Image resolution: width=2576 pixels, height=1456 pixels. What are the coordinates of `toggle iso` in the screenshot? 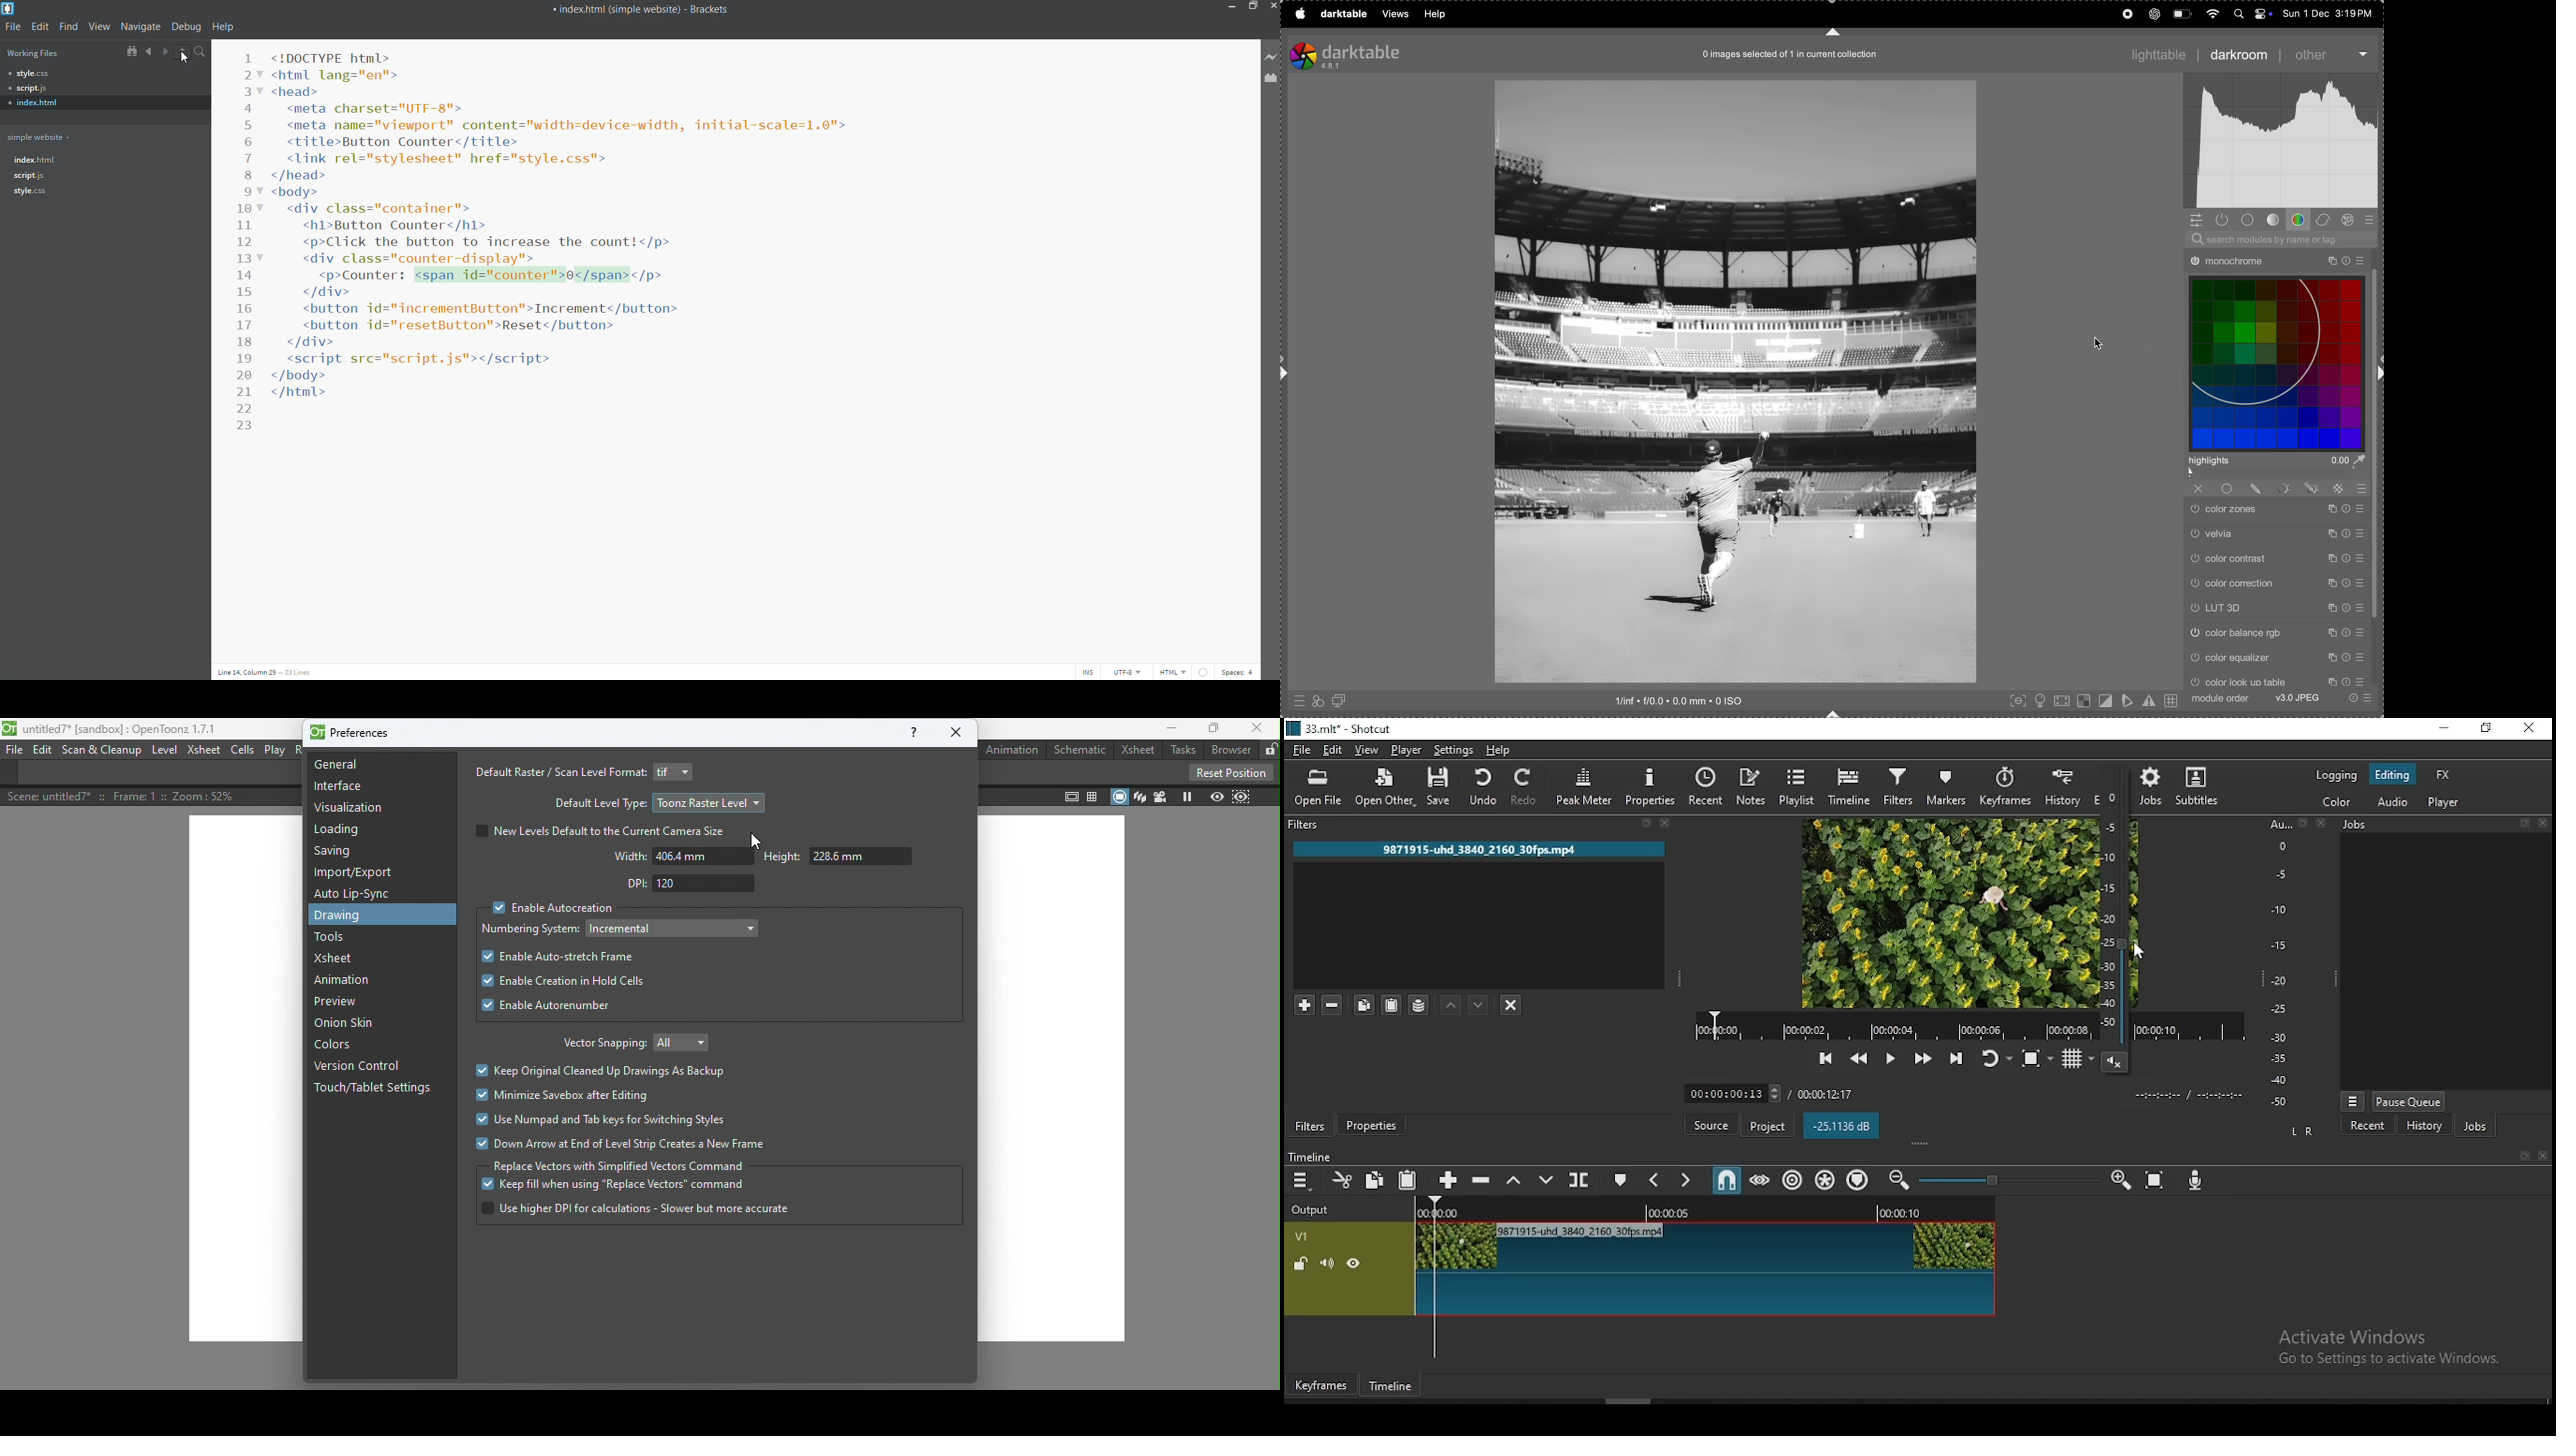 It's located at (2041, 700).